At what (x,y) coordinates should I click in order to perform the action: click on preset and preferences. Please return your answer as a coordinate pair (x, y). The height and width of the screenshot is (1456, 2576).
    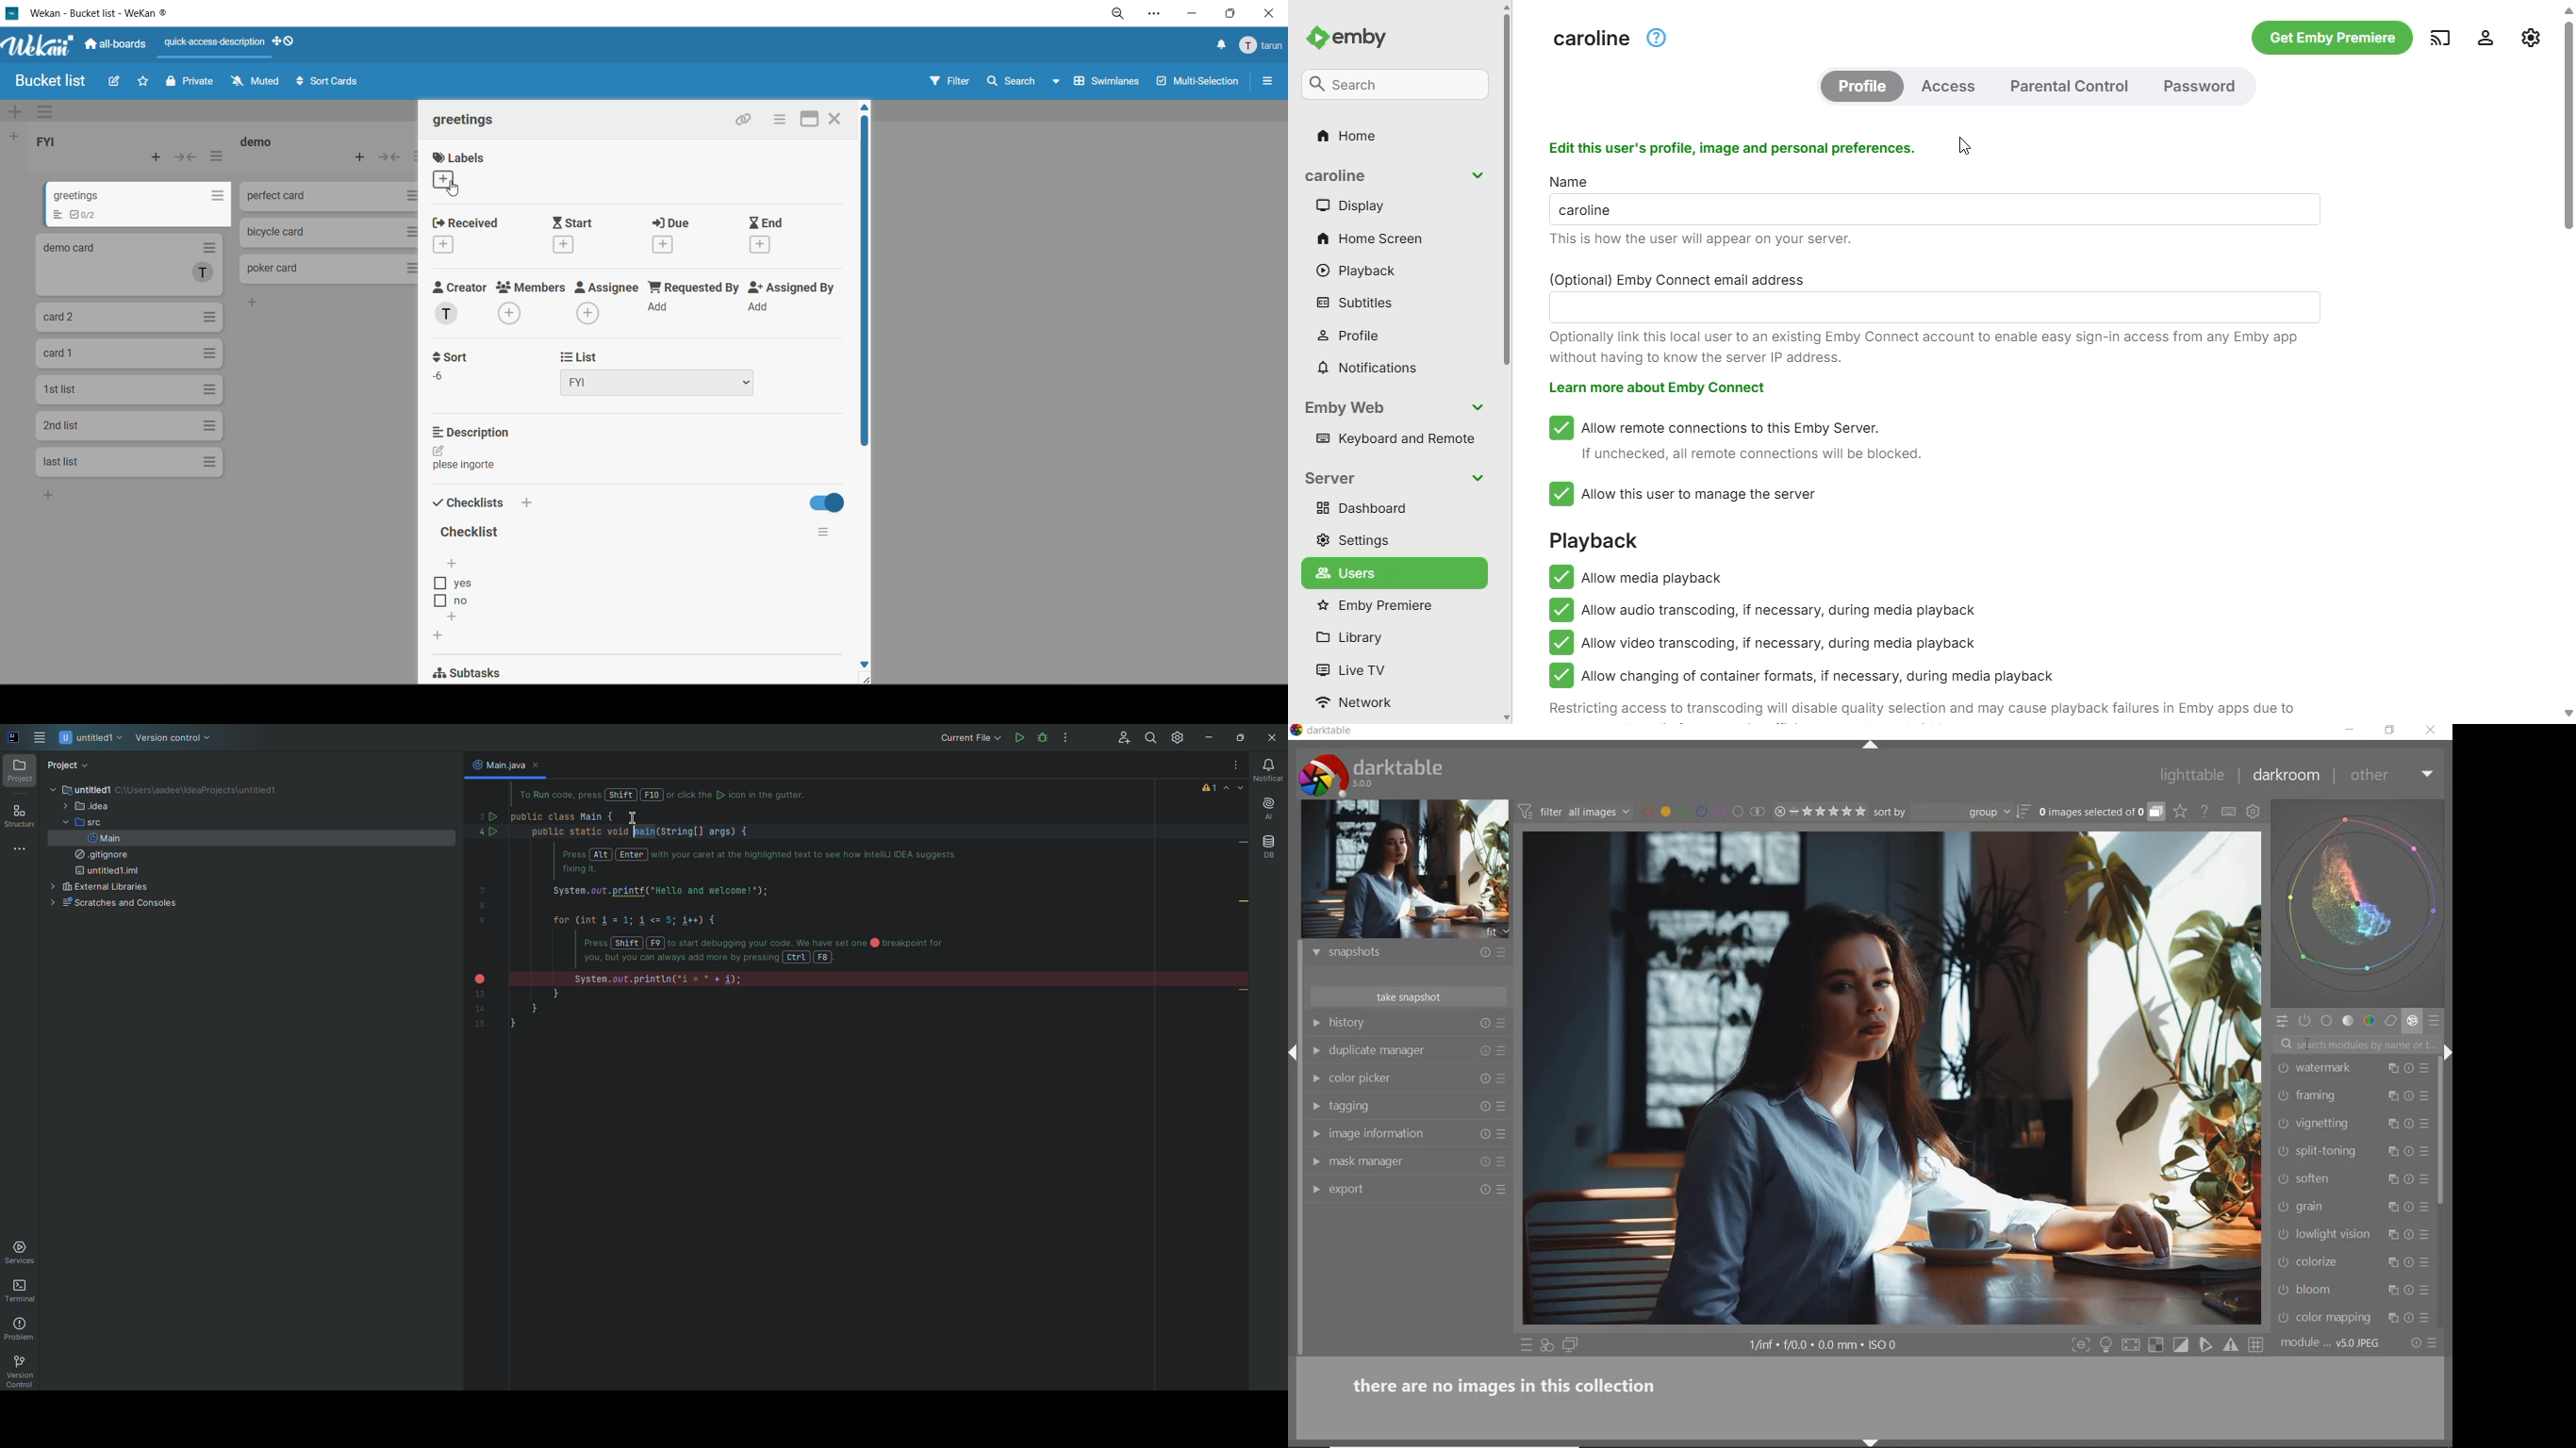
    Looking at the image, I should click on (2427, 1126).